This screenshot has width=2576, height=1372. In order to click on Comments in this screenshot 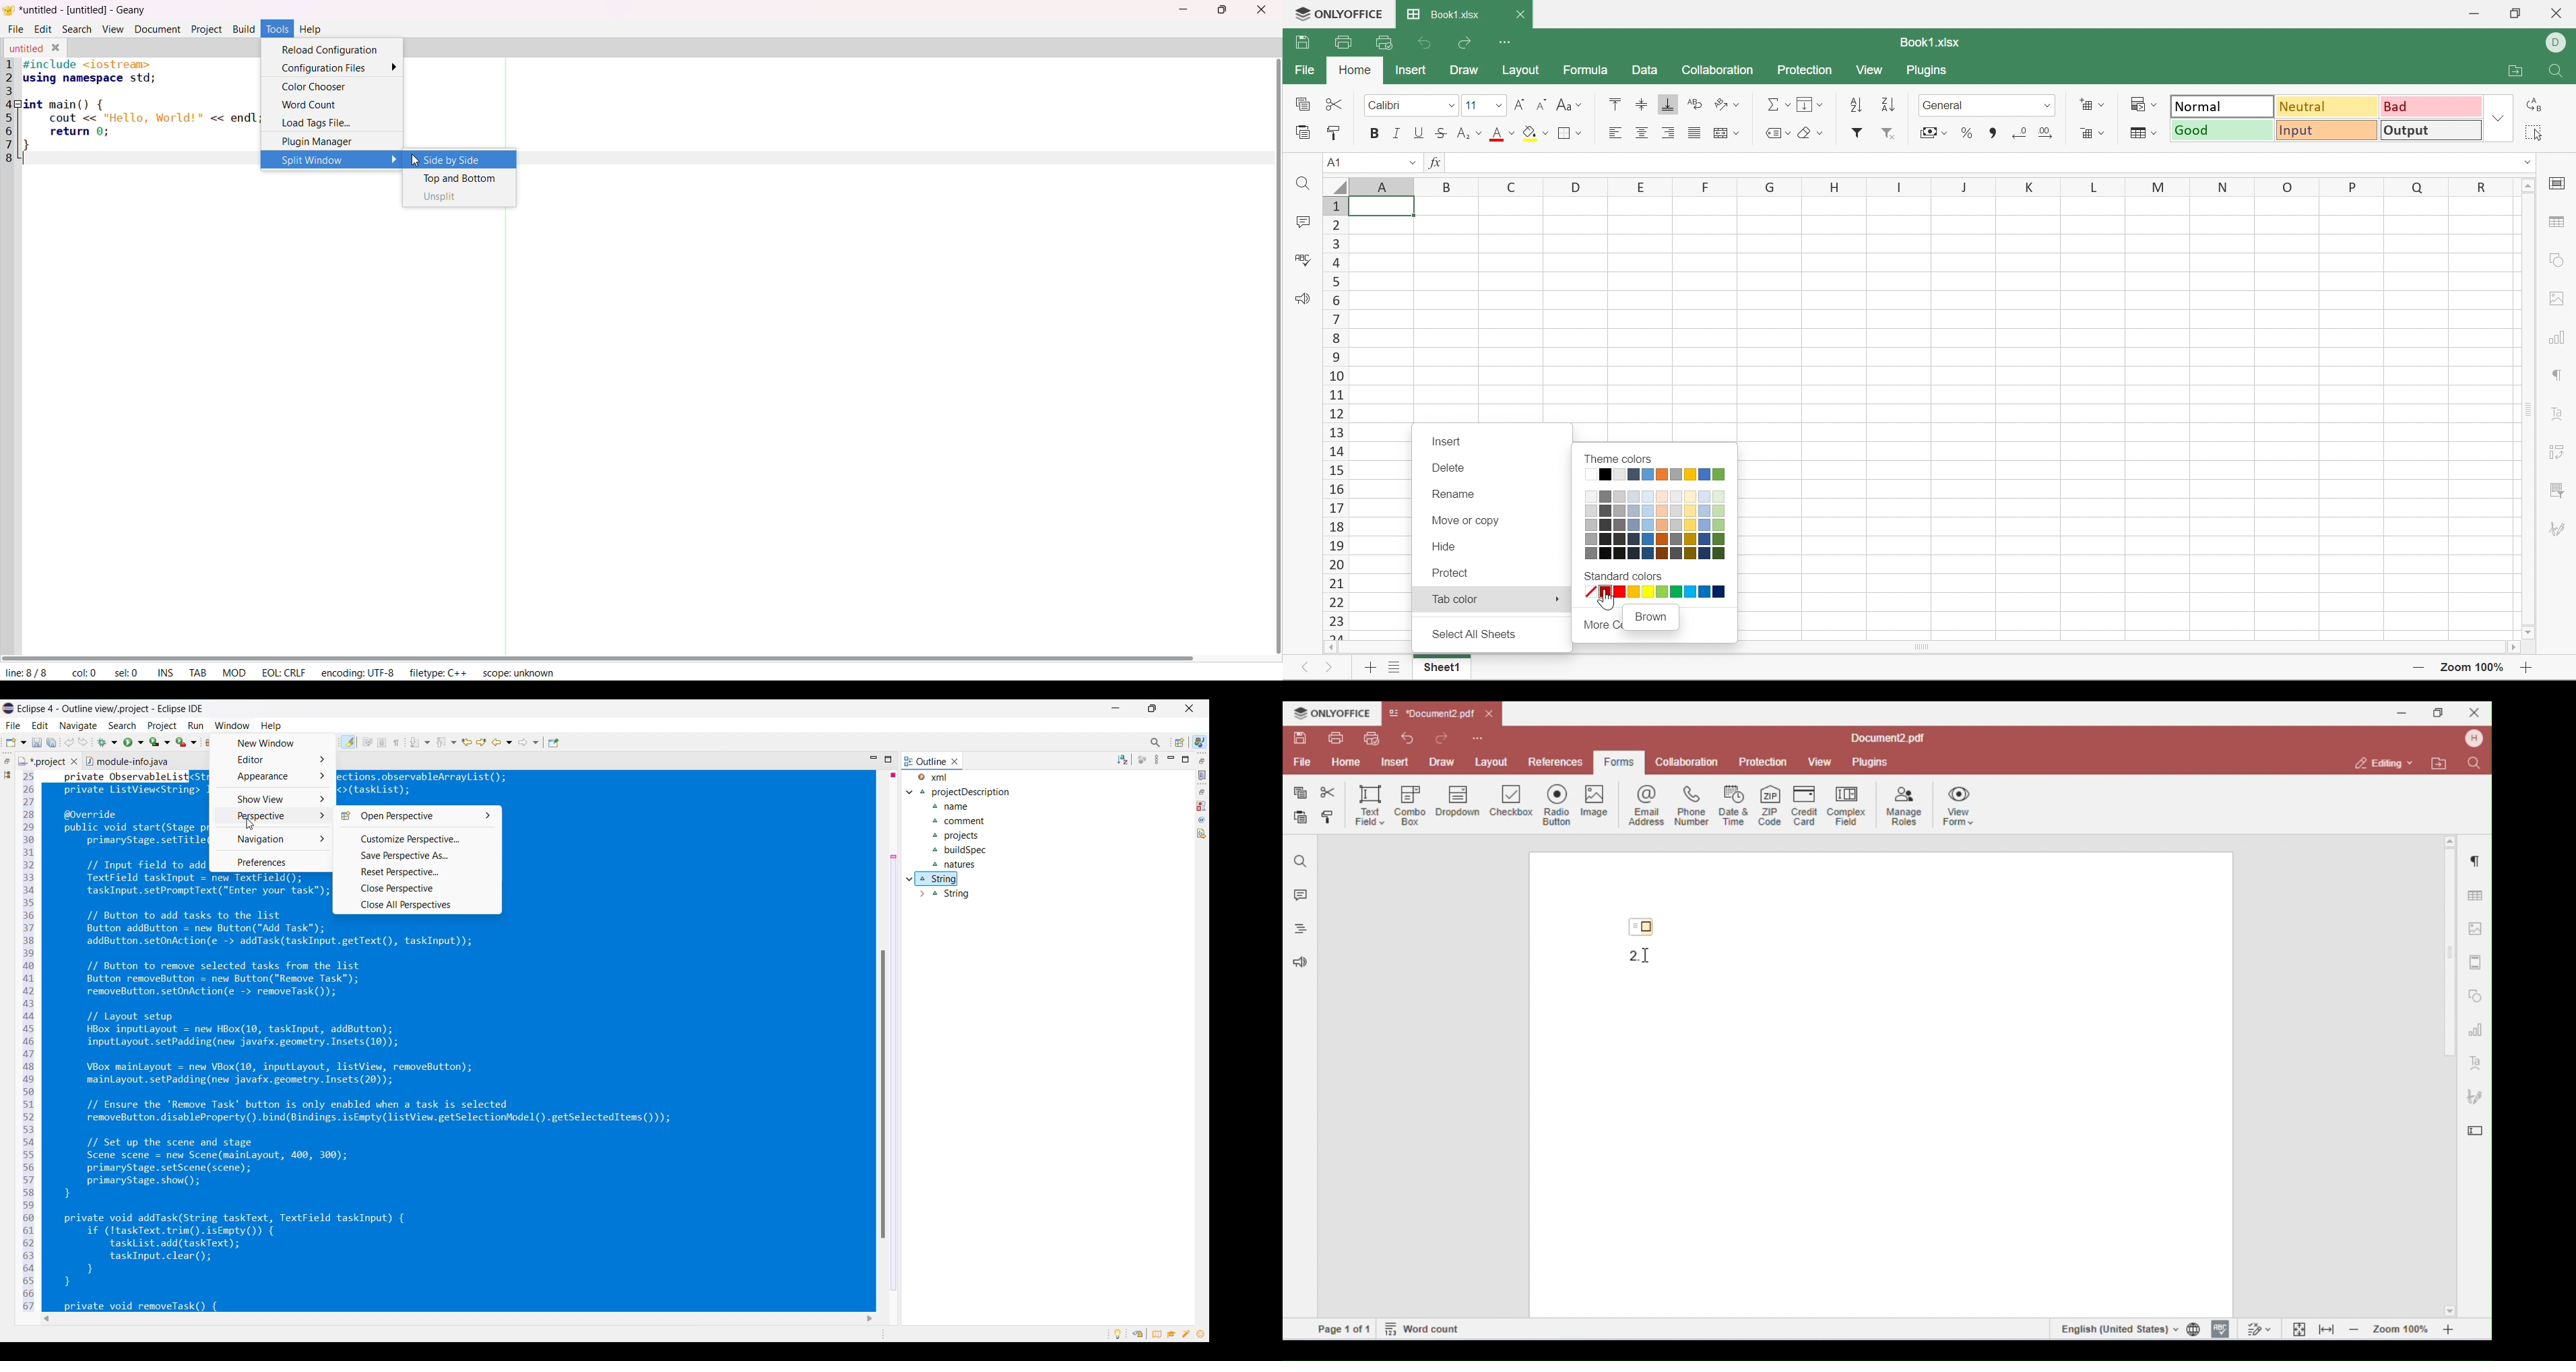, I will do `click(1299, 221)`.